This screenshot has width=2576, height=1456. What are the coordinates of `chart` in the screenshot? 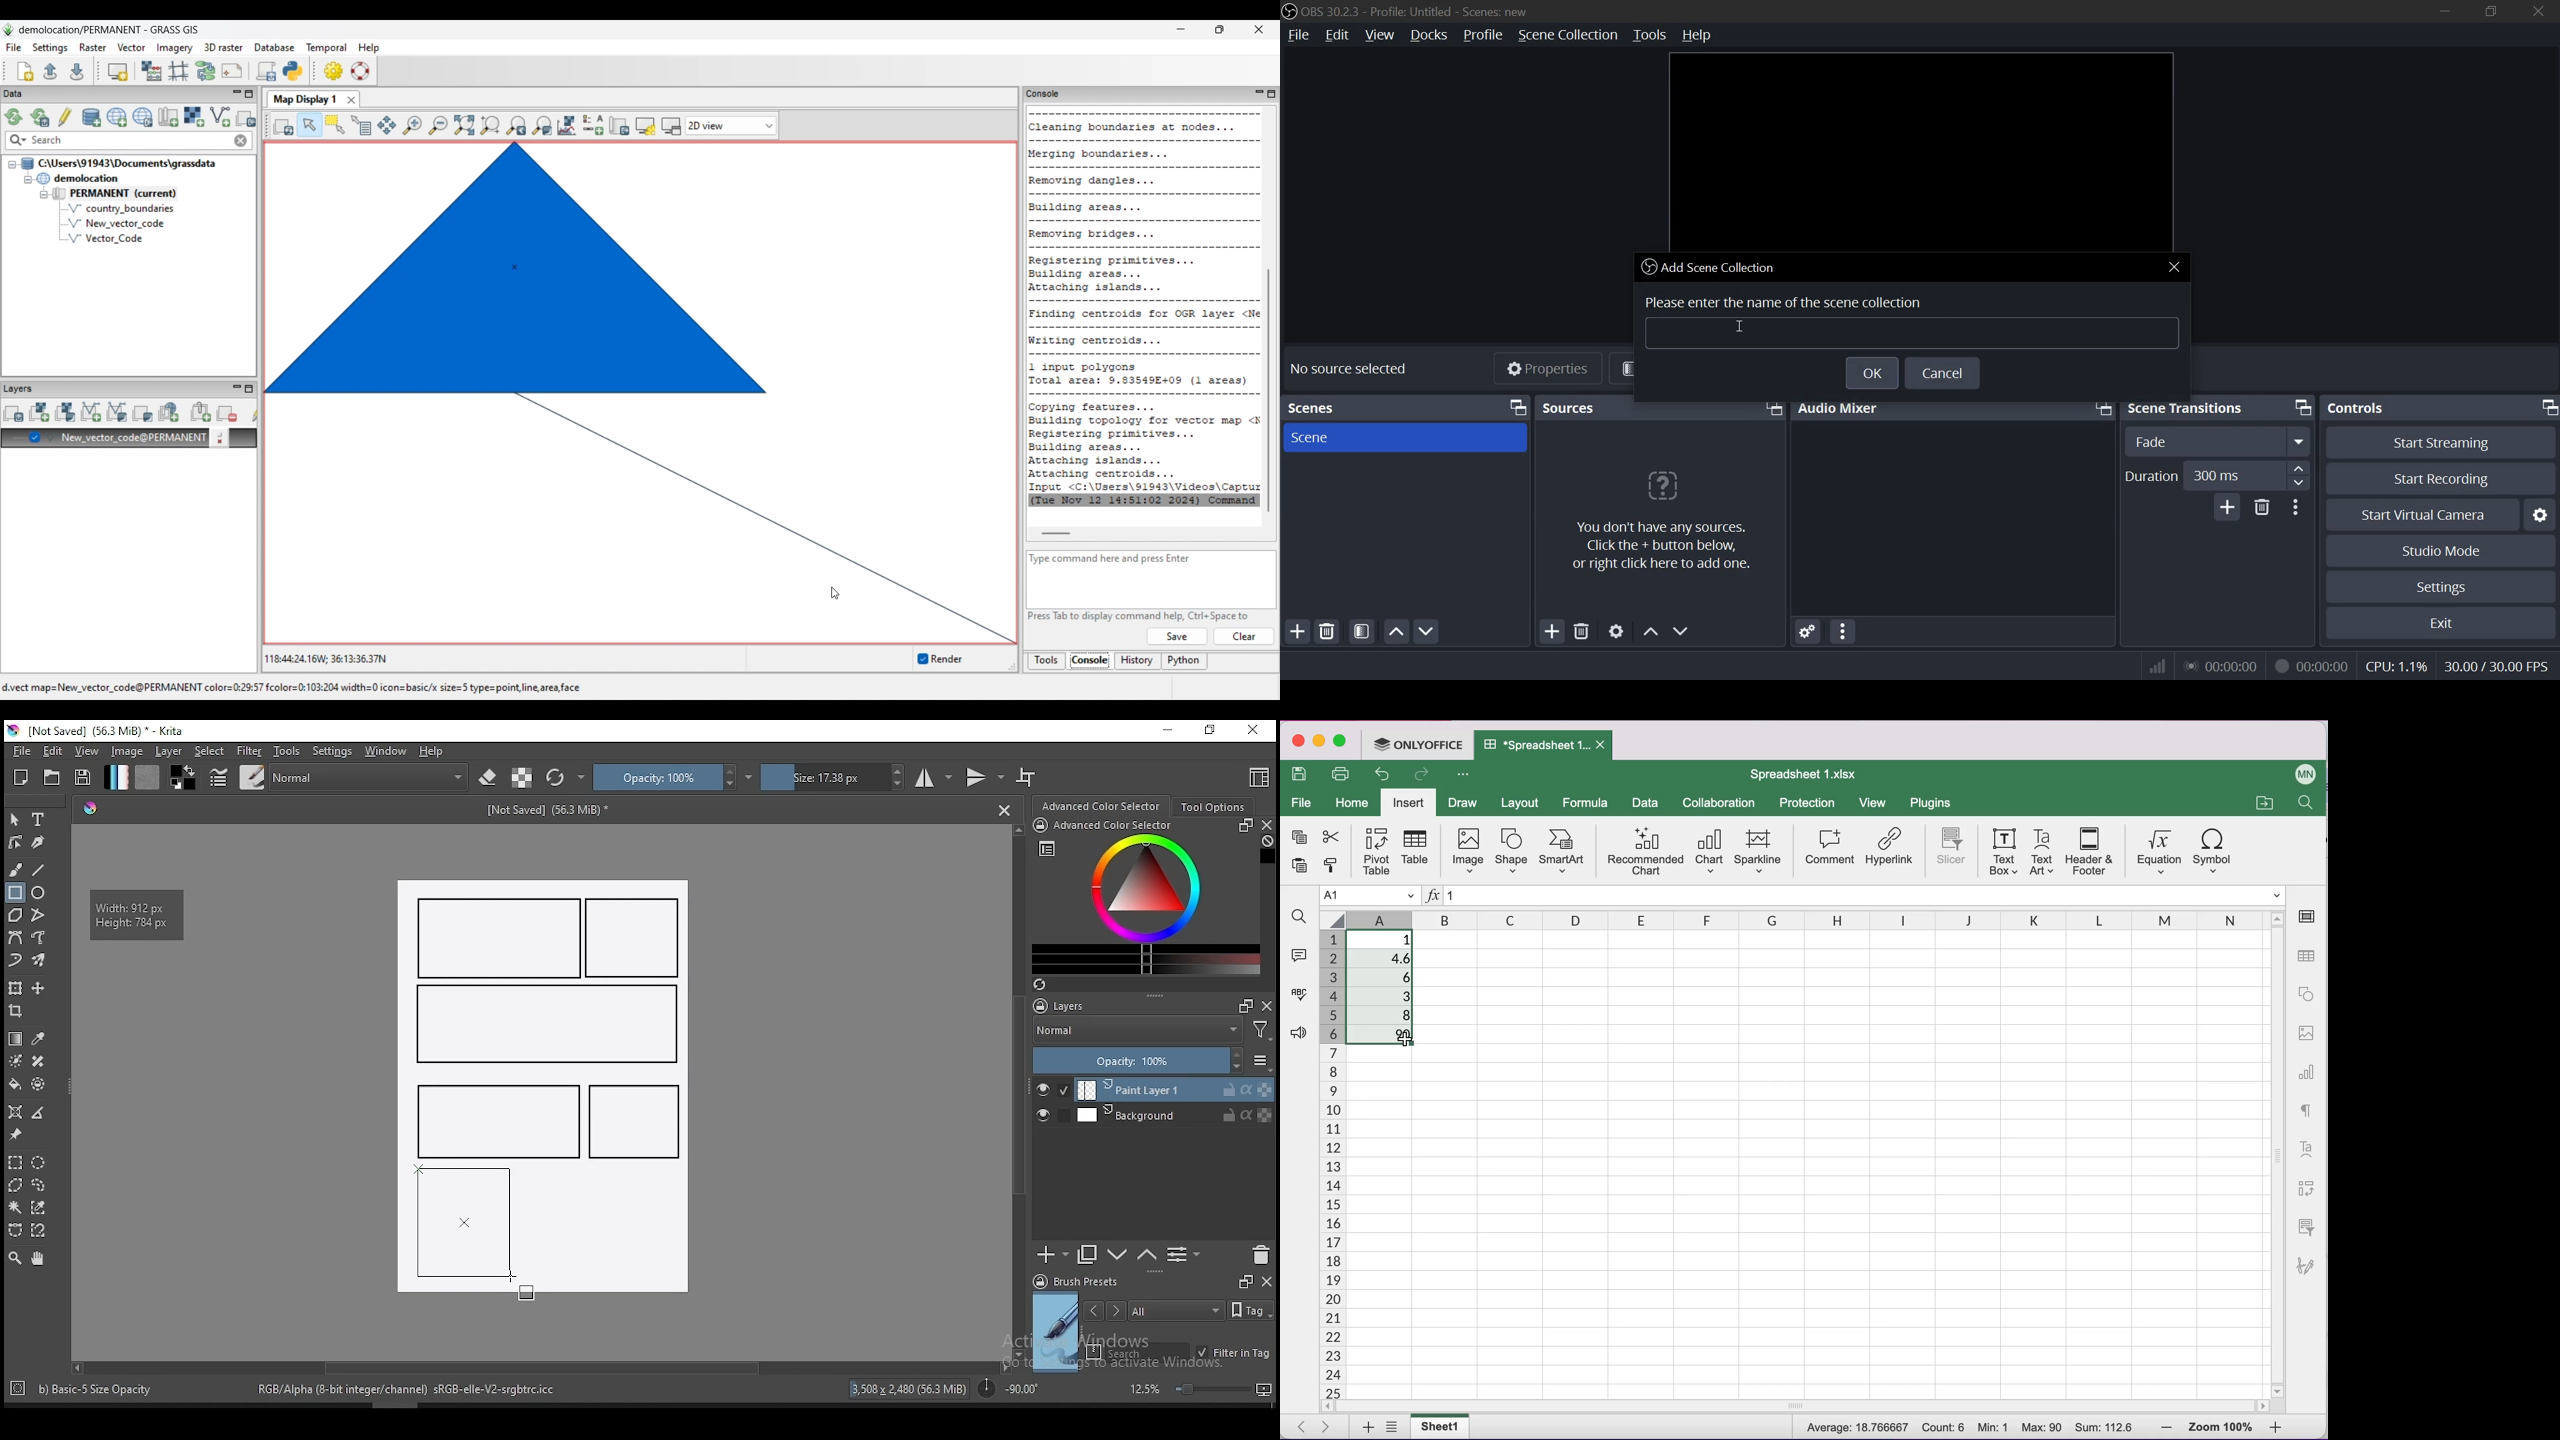 It's located at (1709, 853).